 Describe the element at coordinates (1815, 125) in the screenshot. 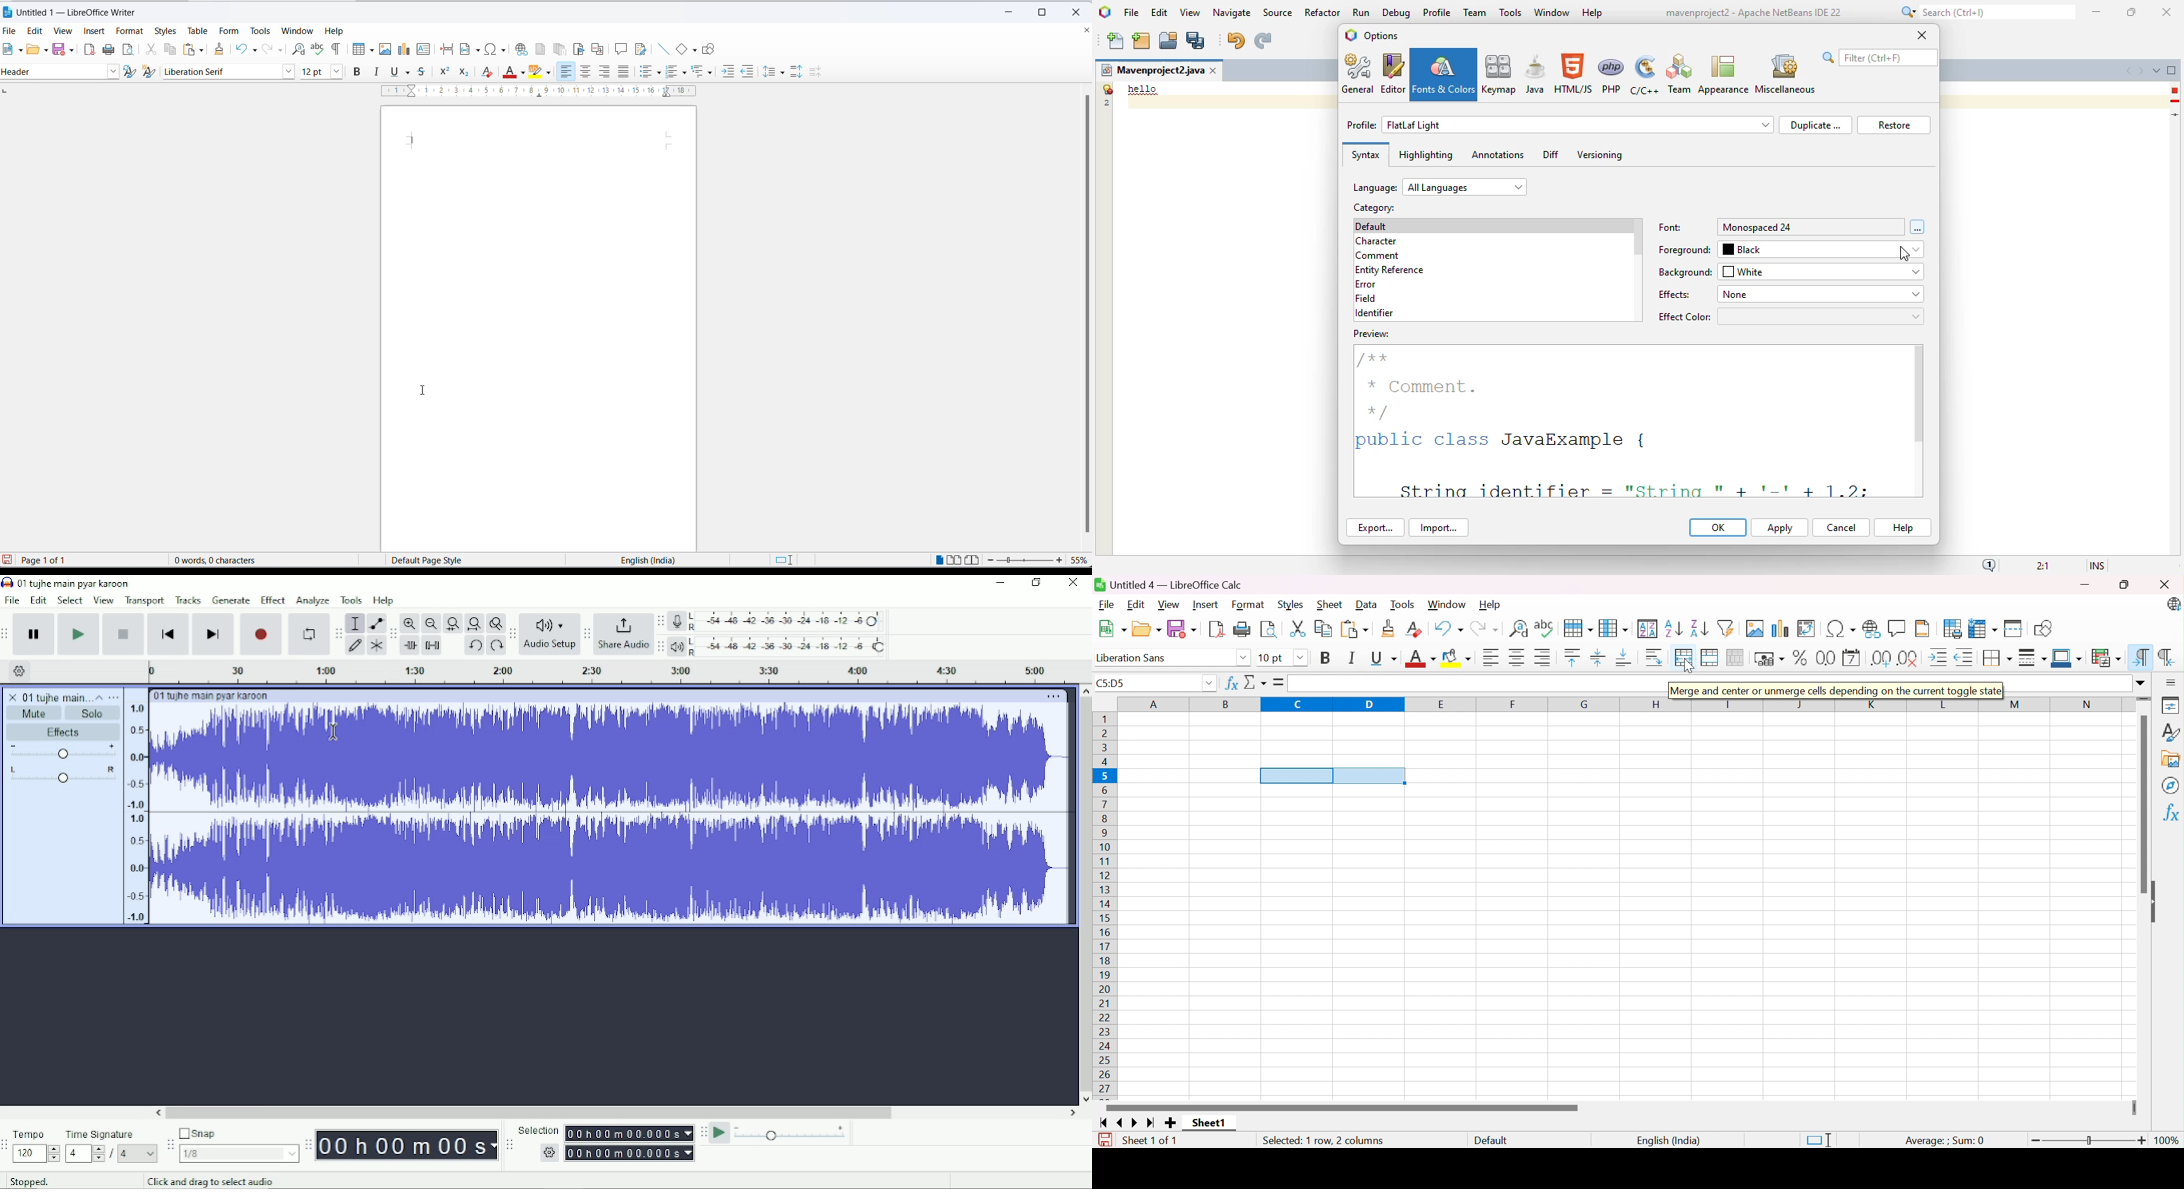

I see `duplicate` at that location.